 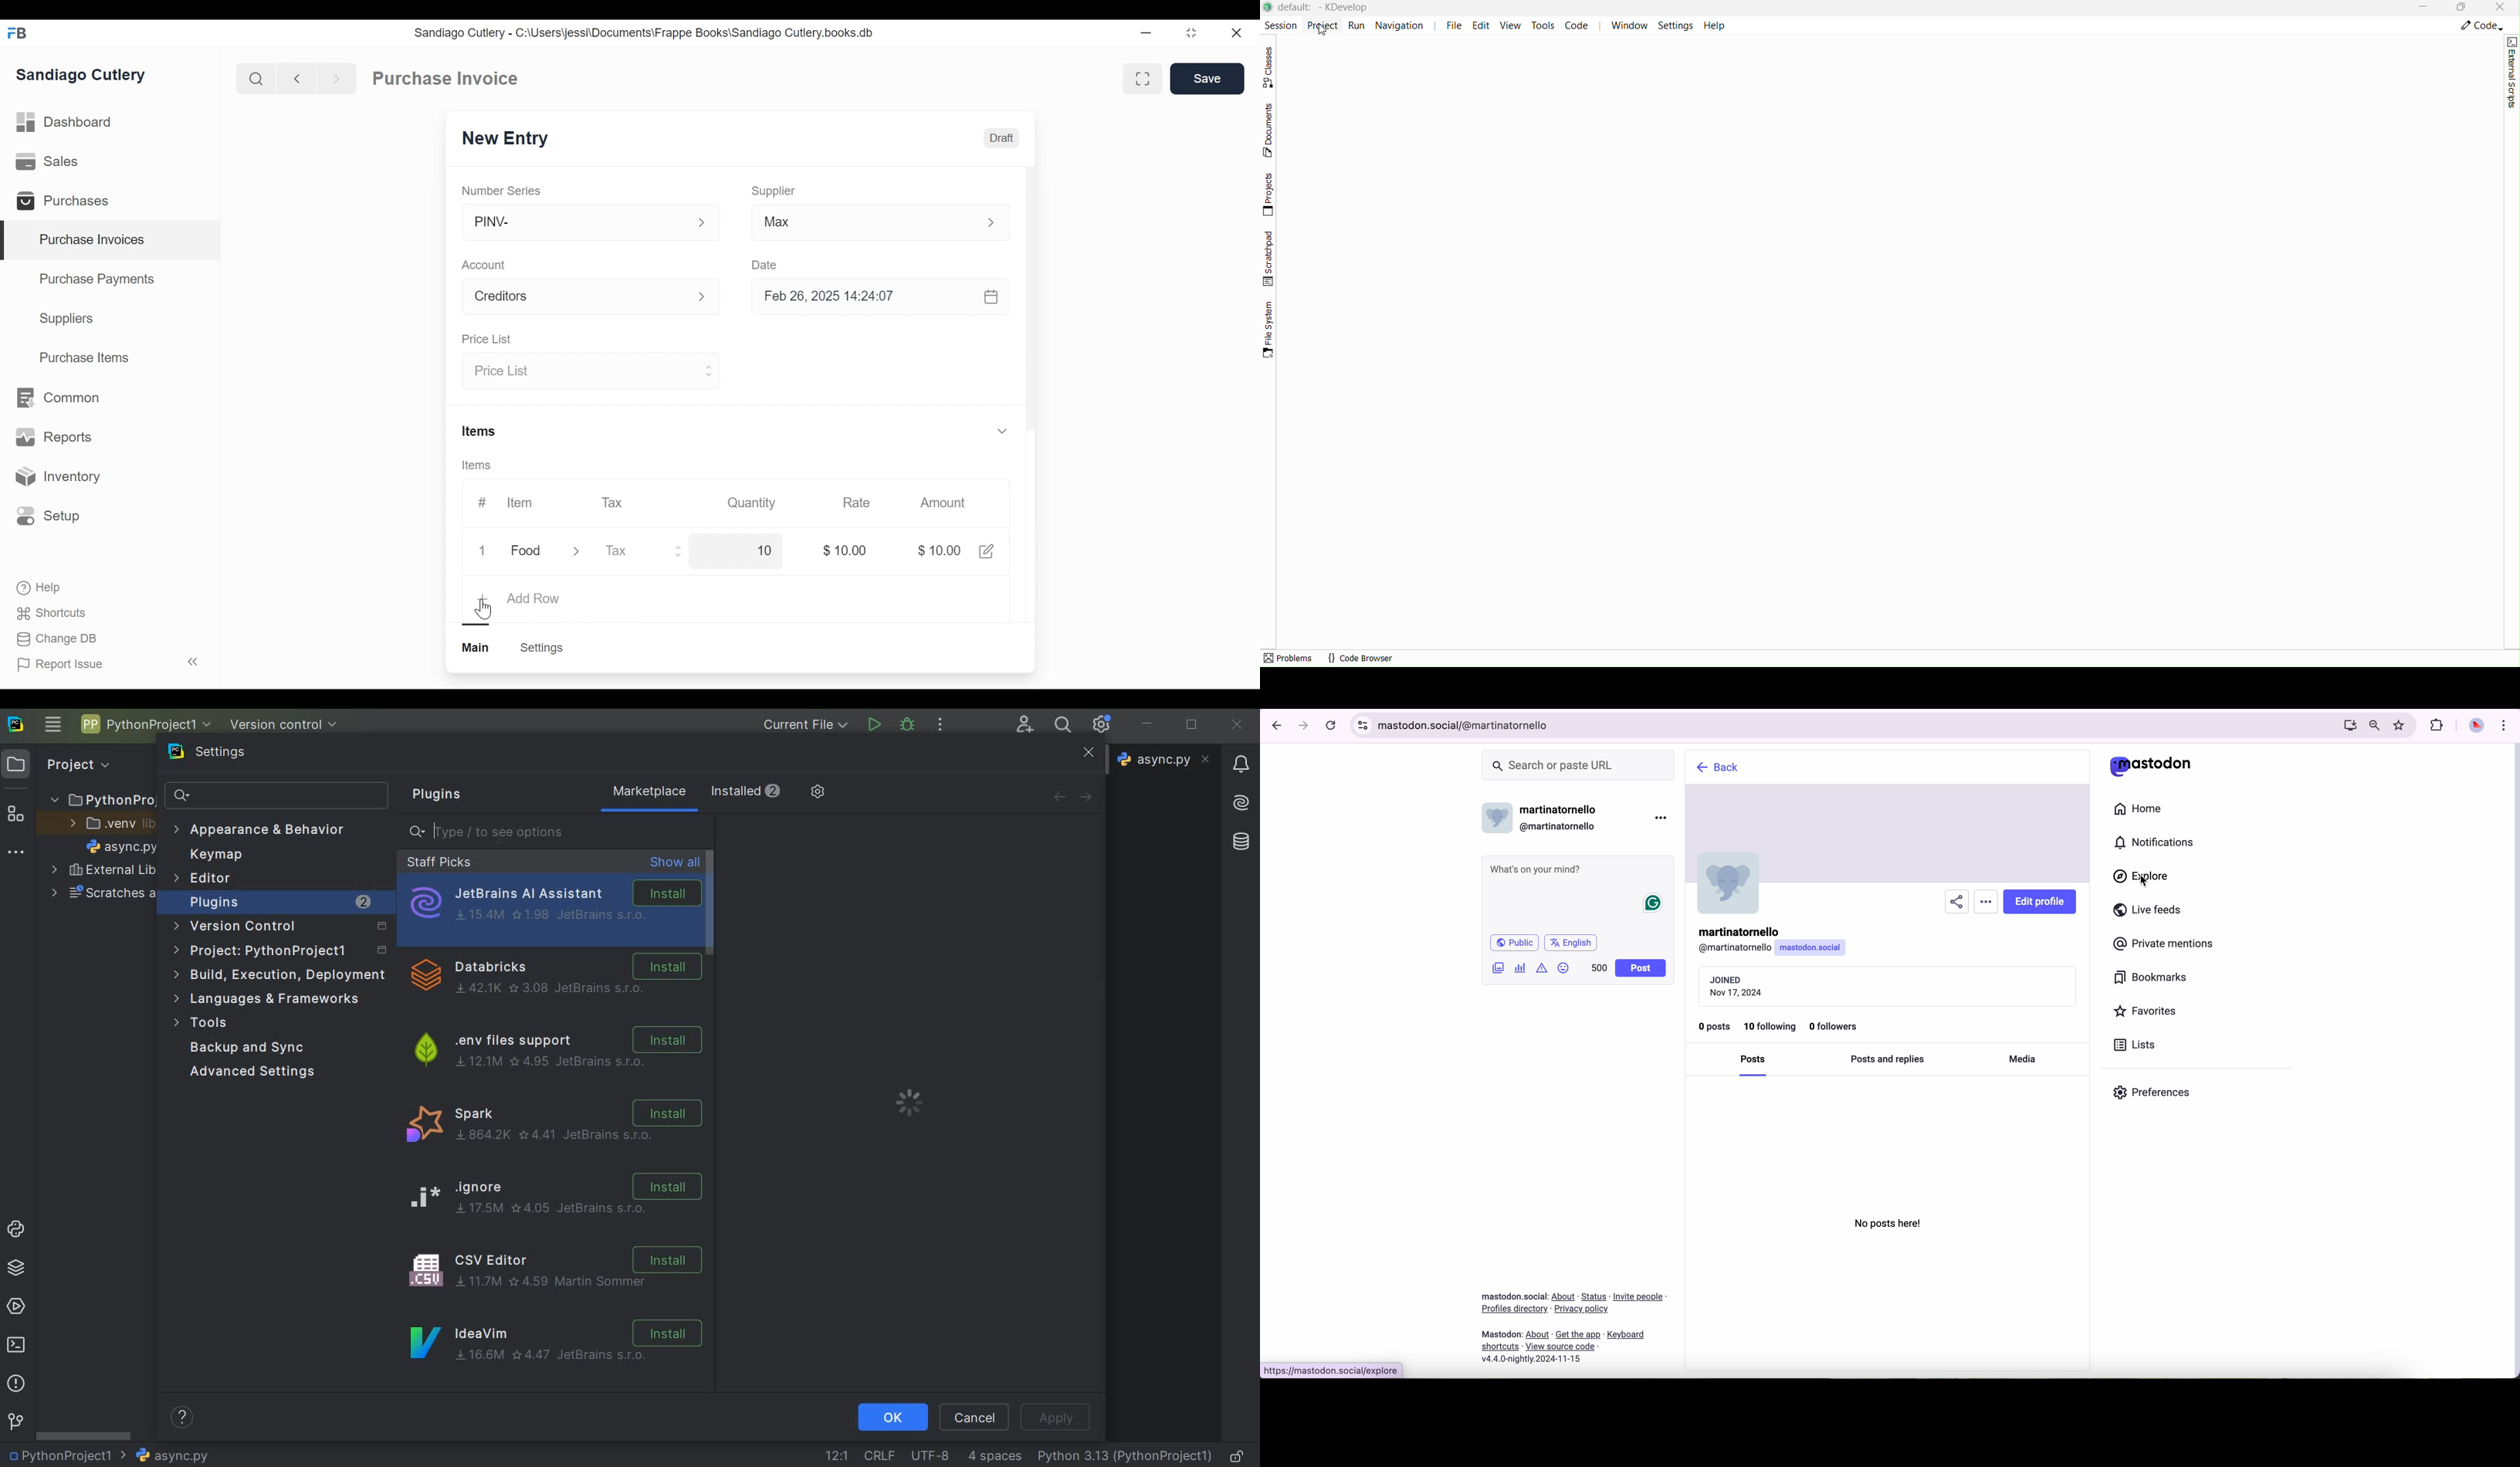 I want to click on Common, so click(x=56, y=398).